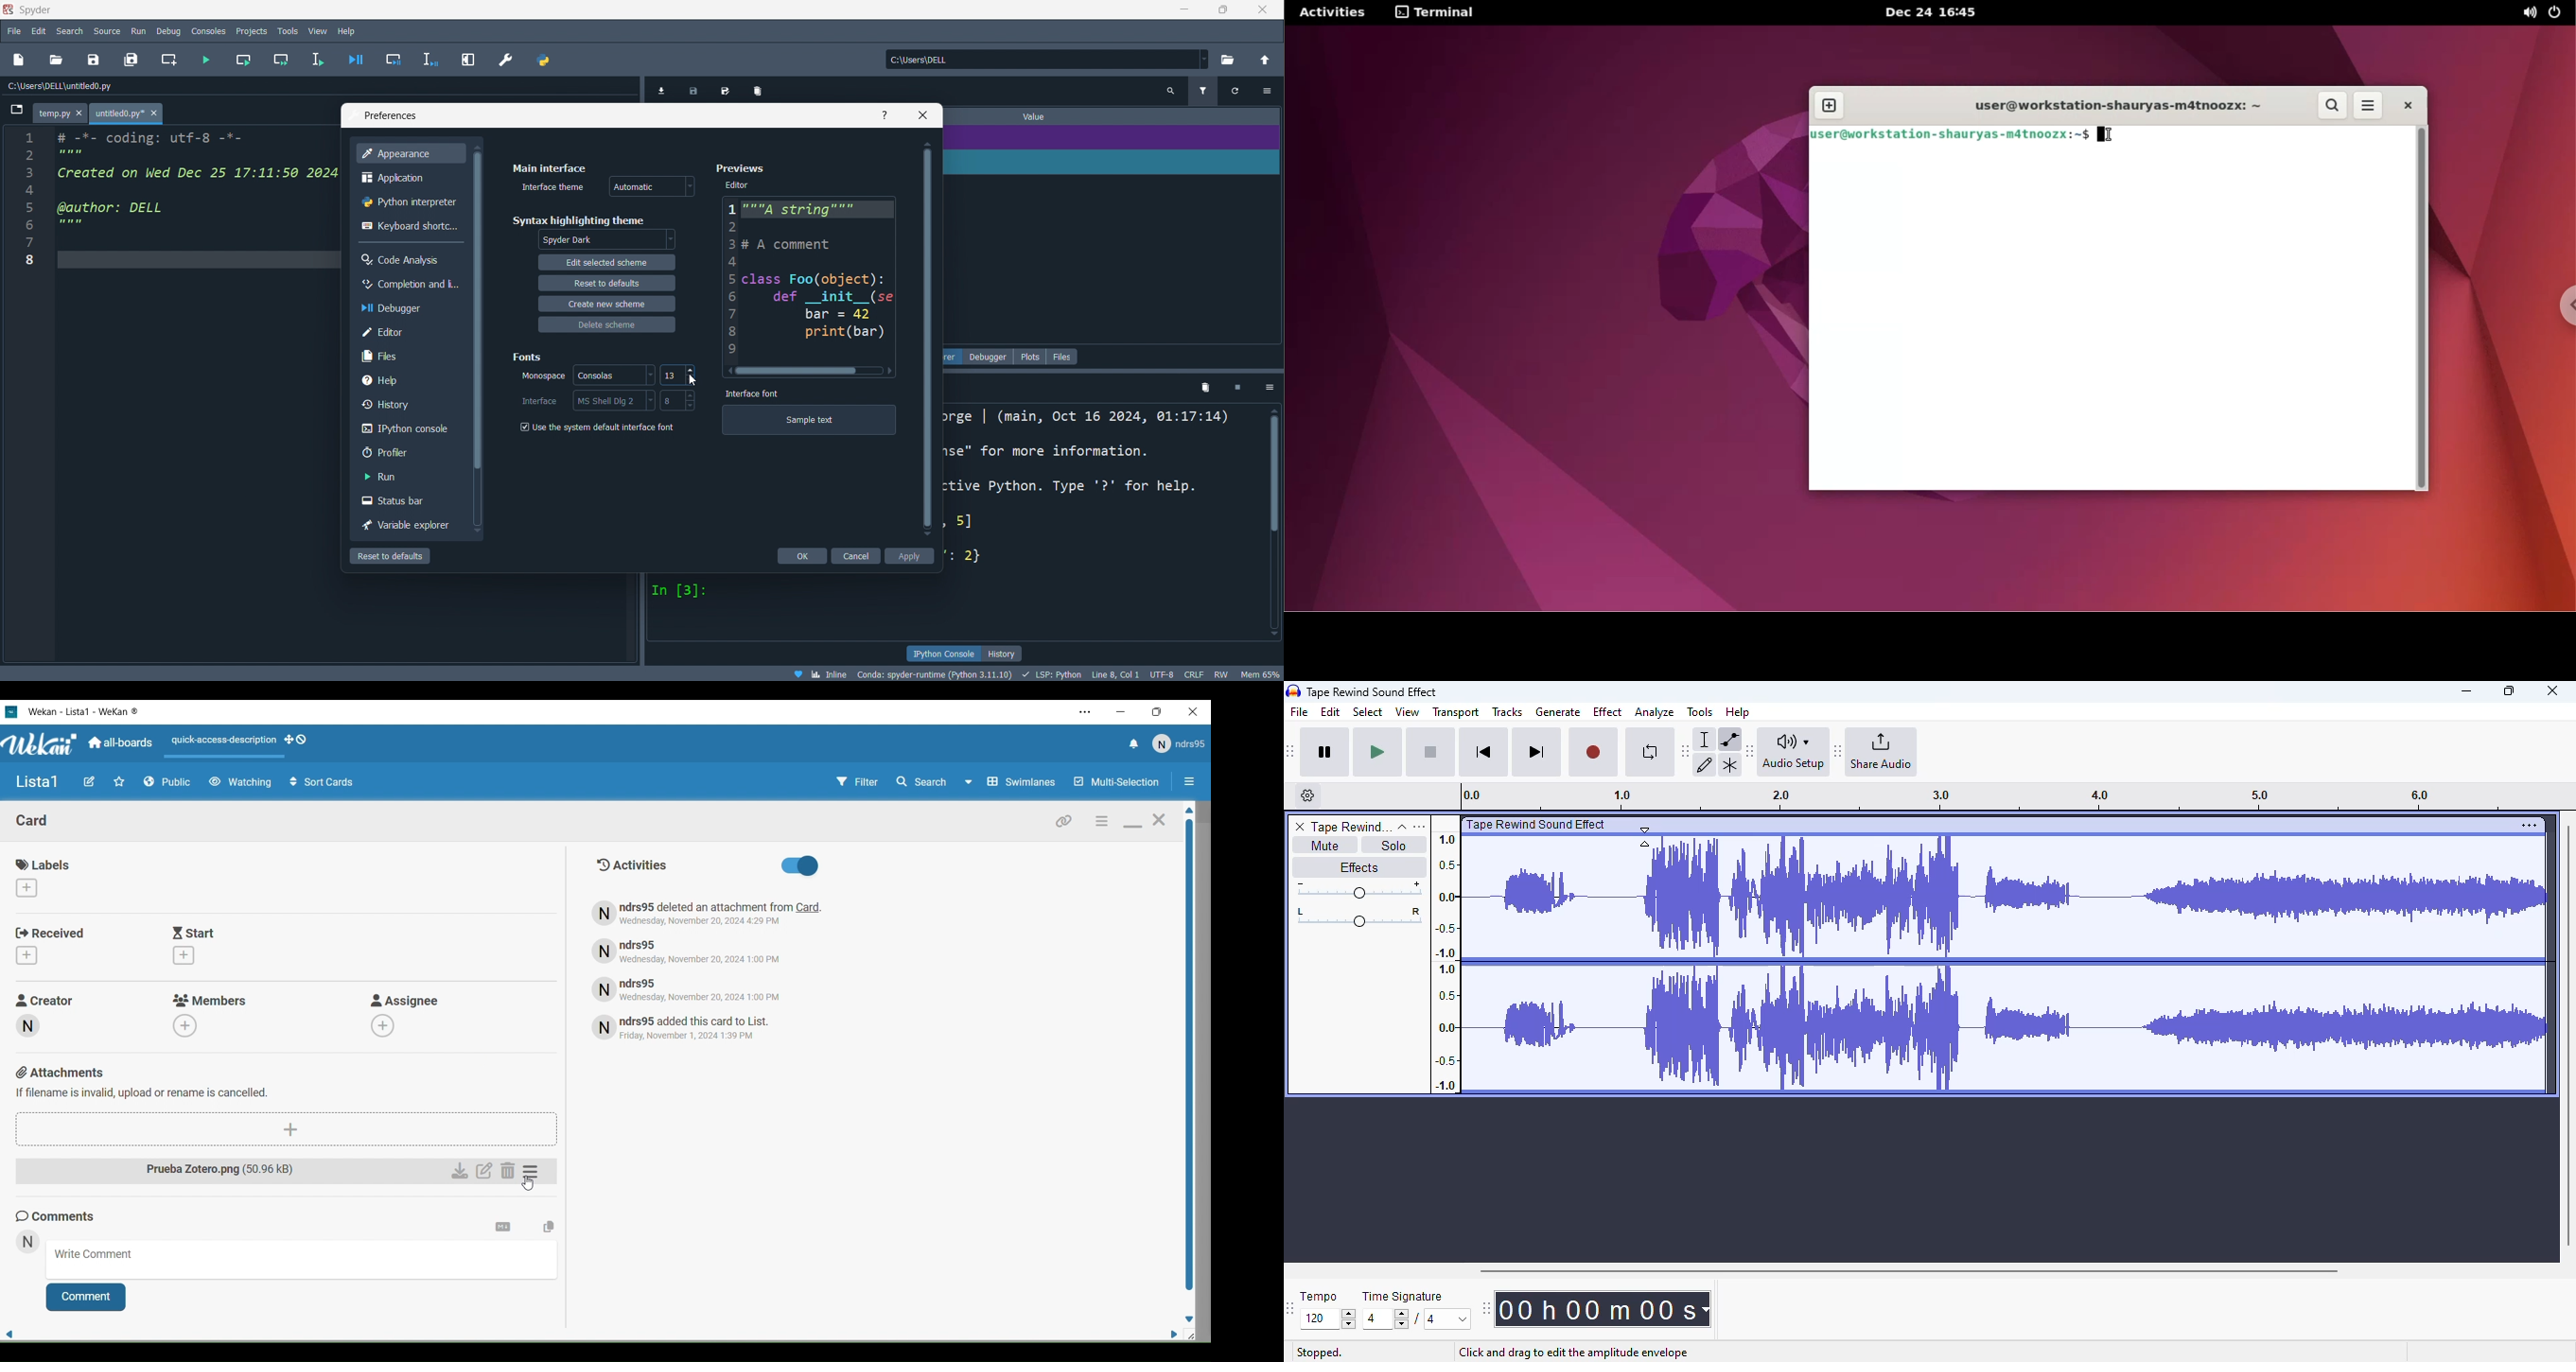  What do you see at coordinates (322, 783) in the screenshot?
I see `Sort Cells` at bounding box center [322, 783].